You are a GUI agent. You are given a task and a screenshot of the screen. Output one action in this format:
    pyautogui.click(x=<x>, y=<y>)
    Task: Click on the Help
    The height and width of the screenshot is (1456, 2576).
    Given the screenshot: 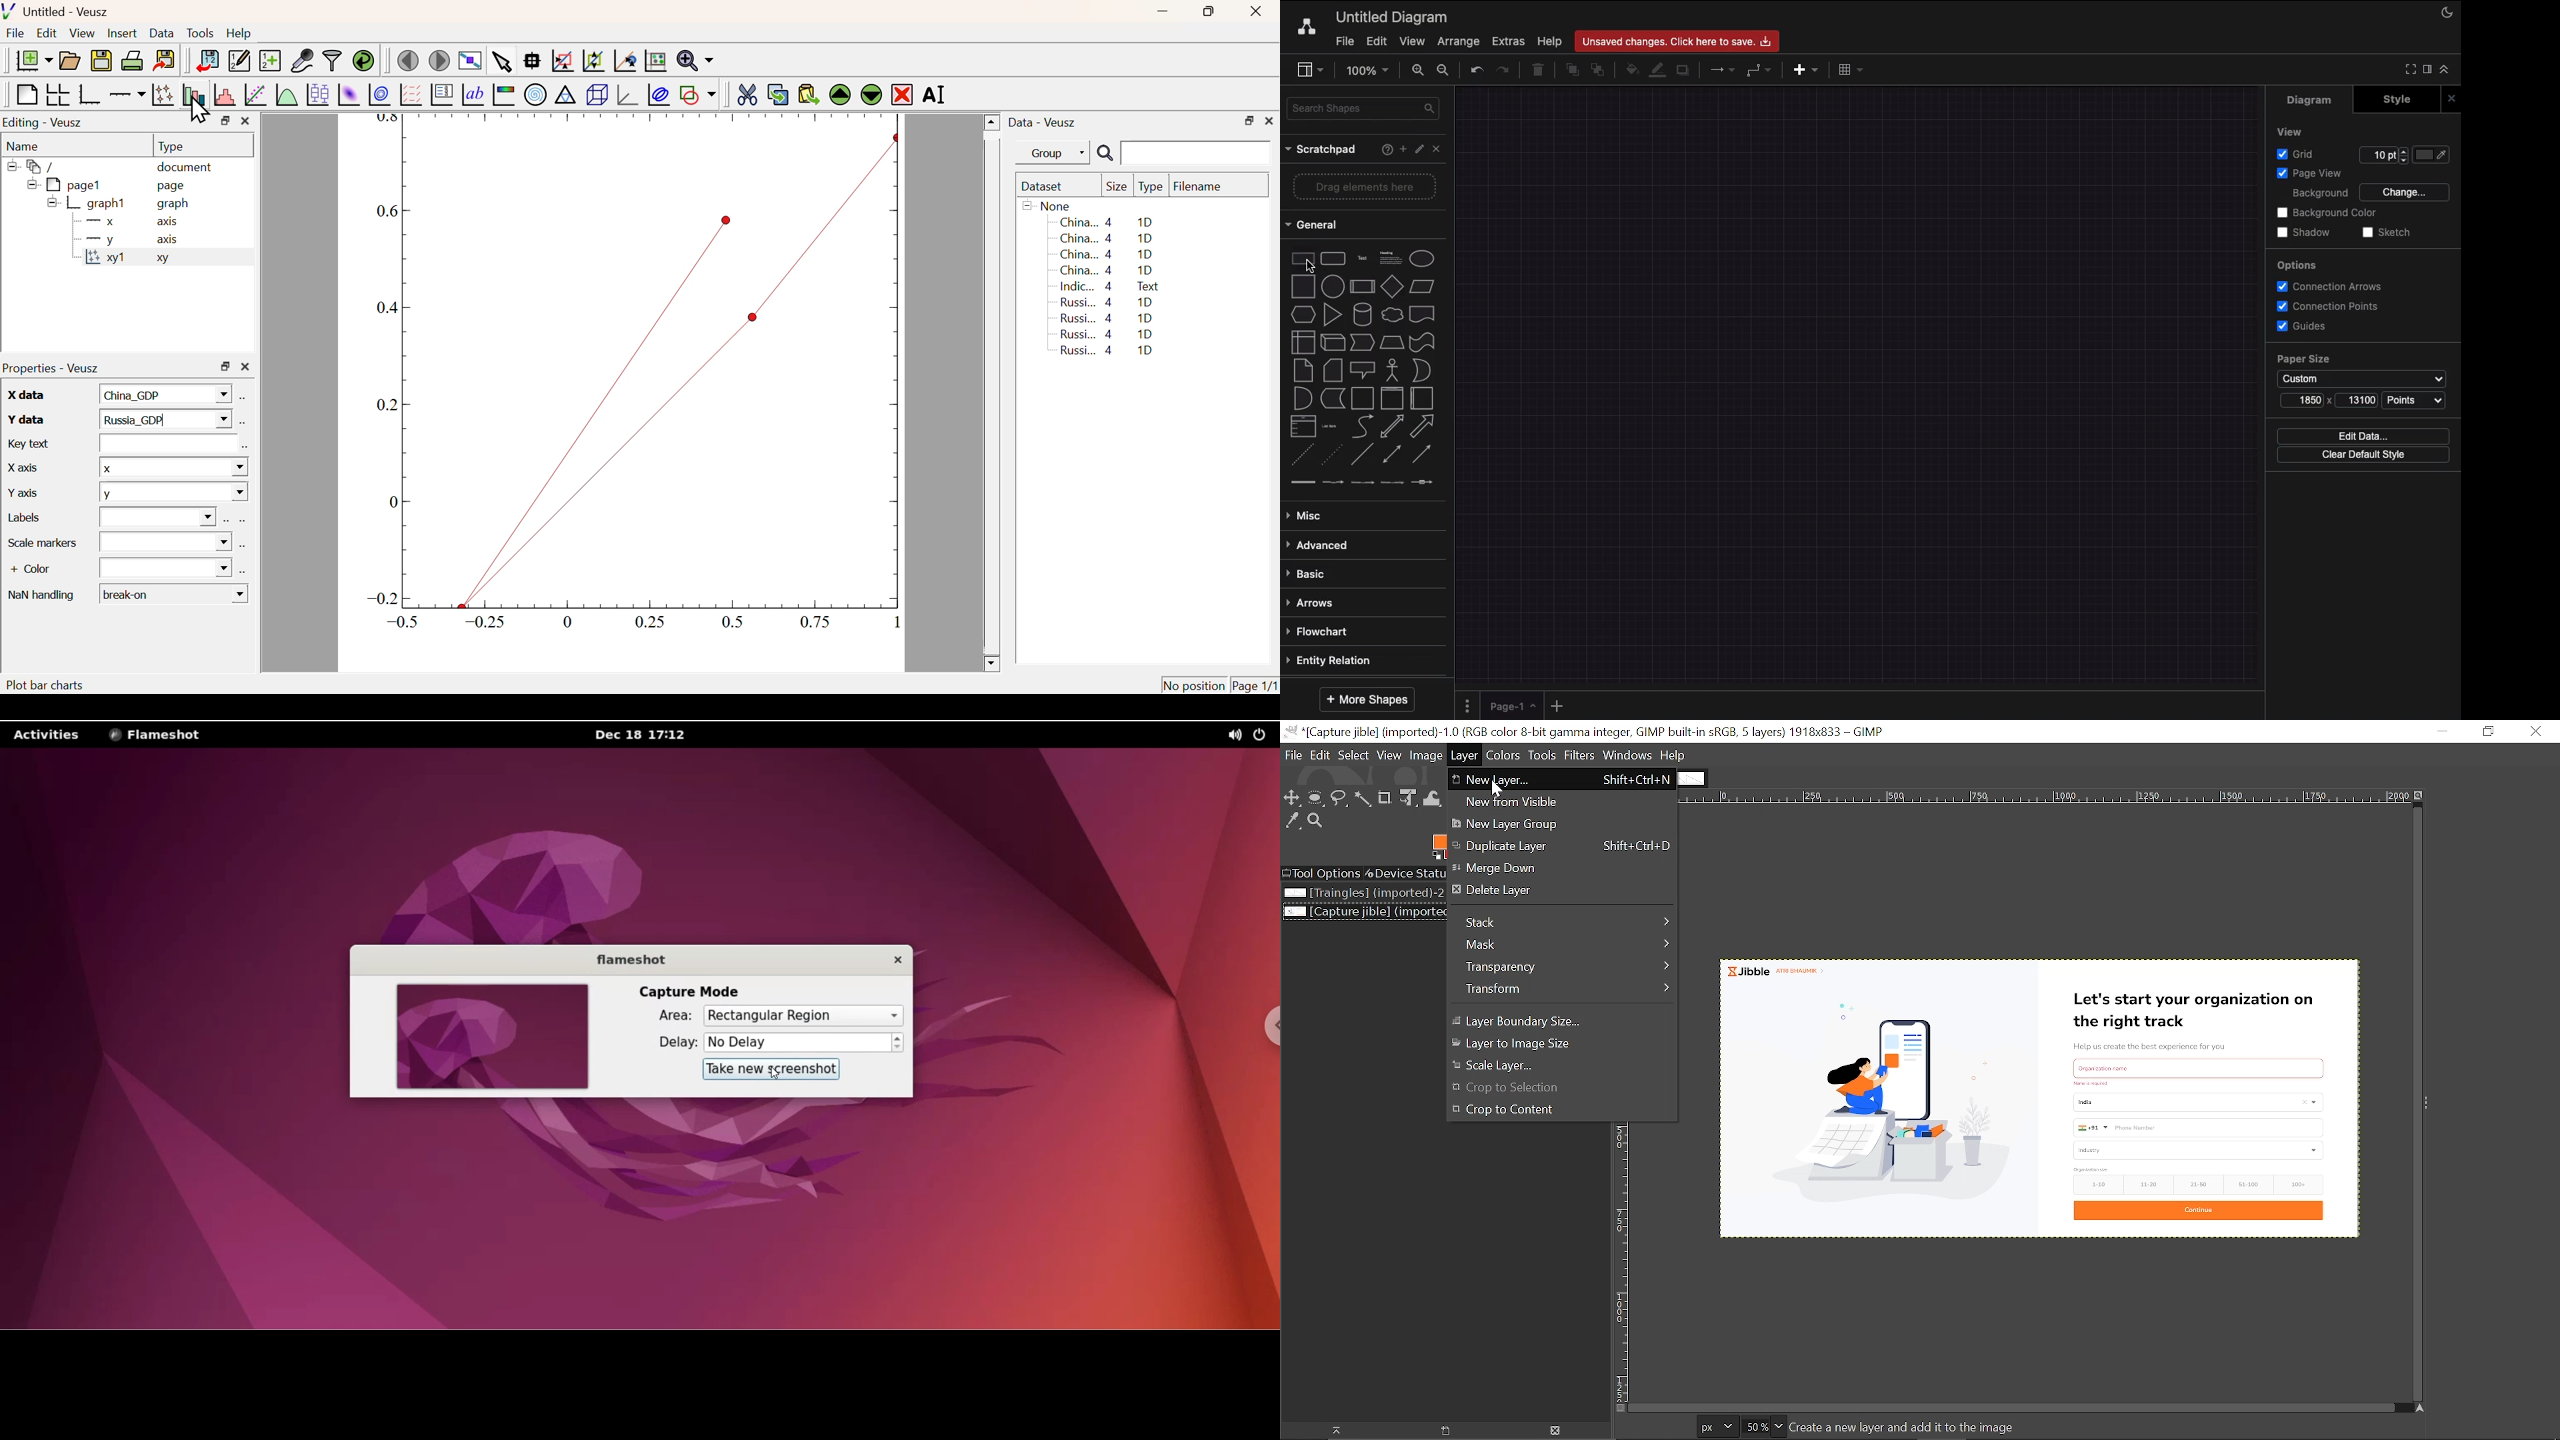 What is the action you would take?
    pyautogui.click(x=1548, y=41)
    